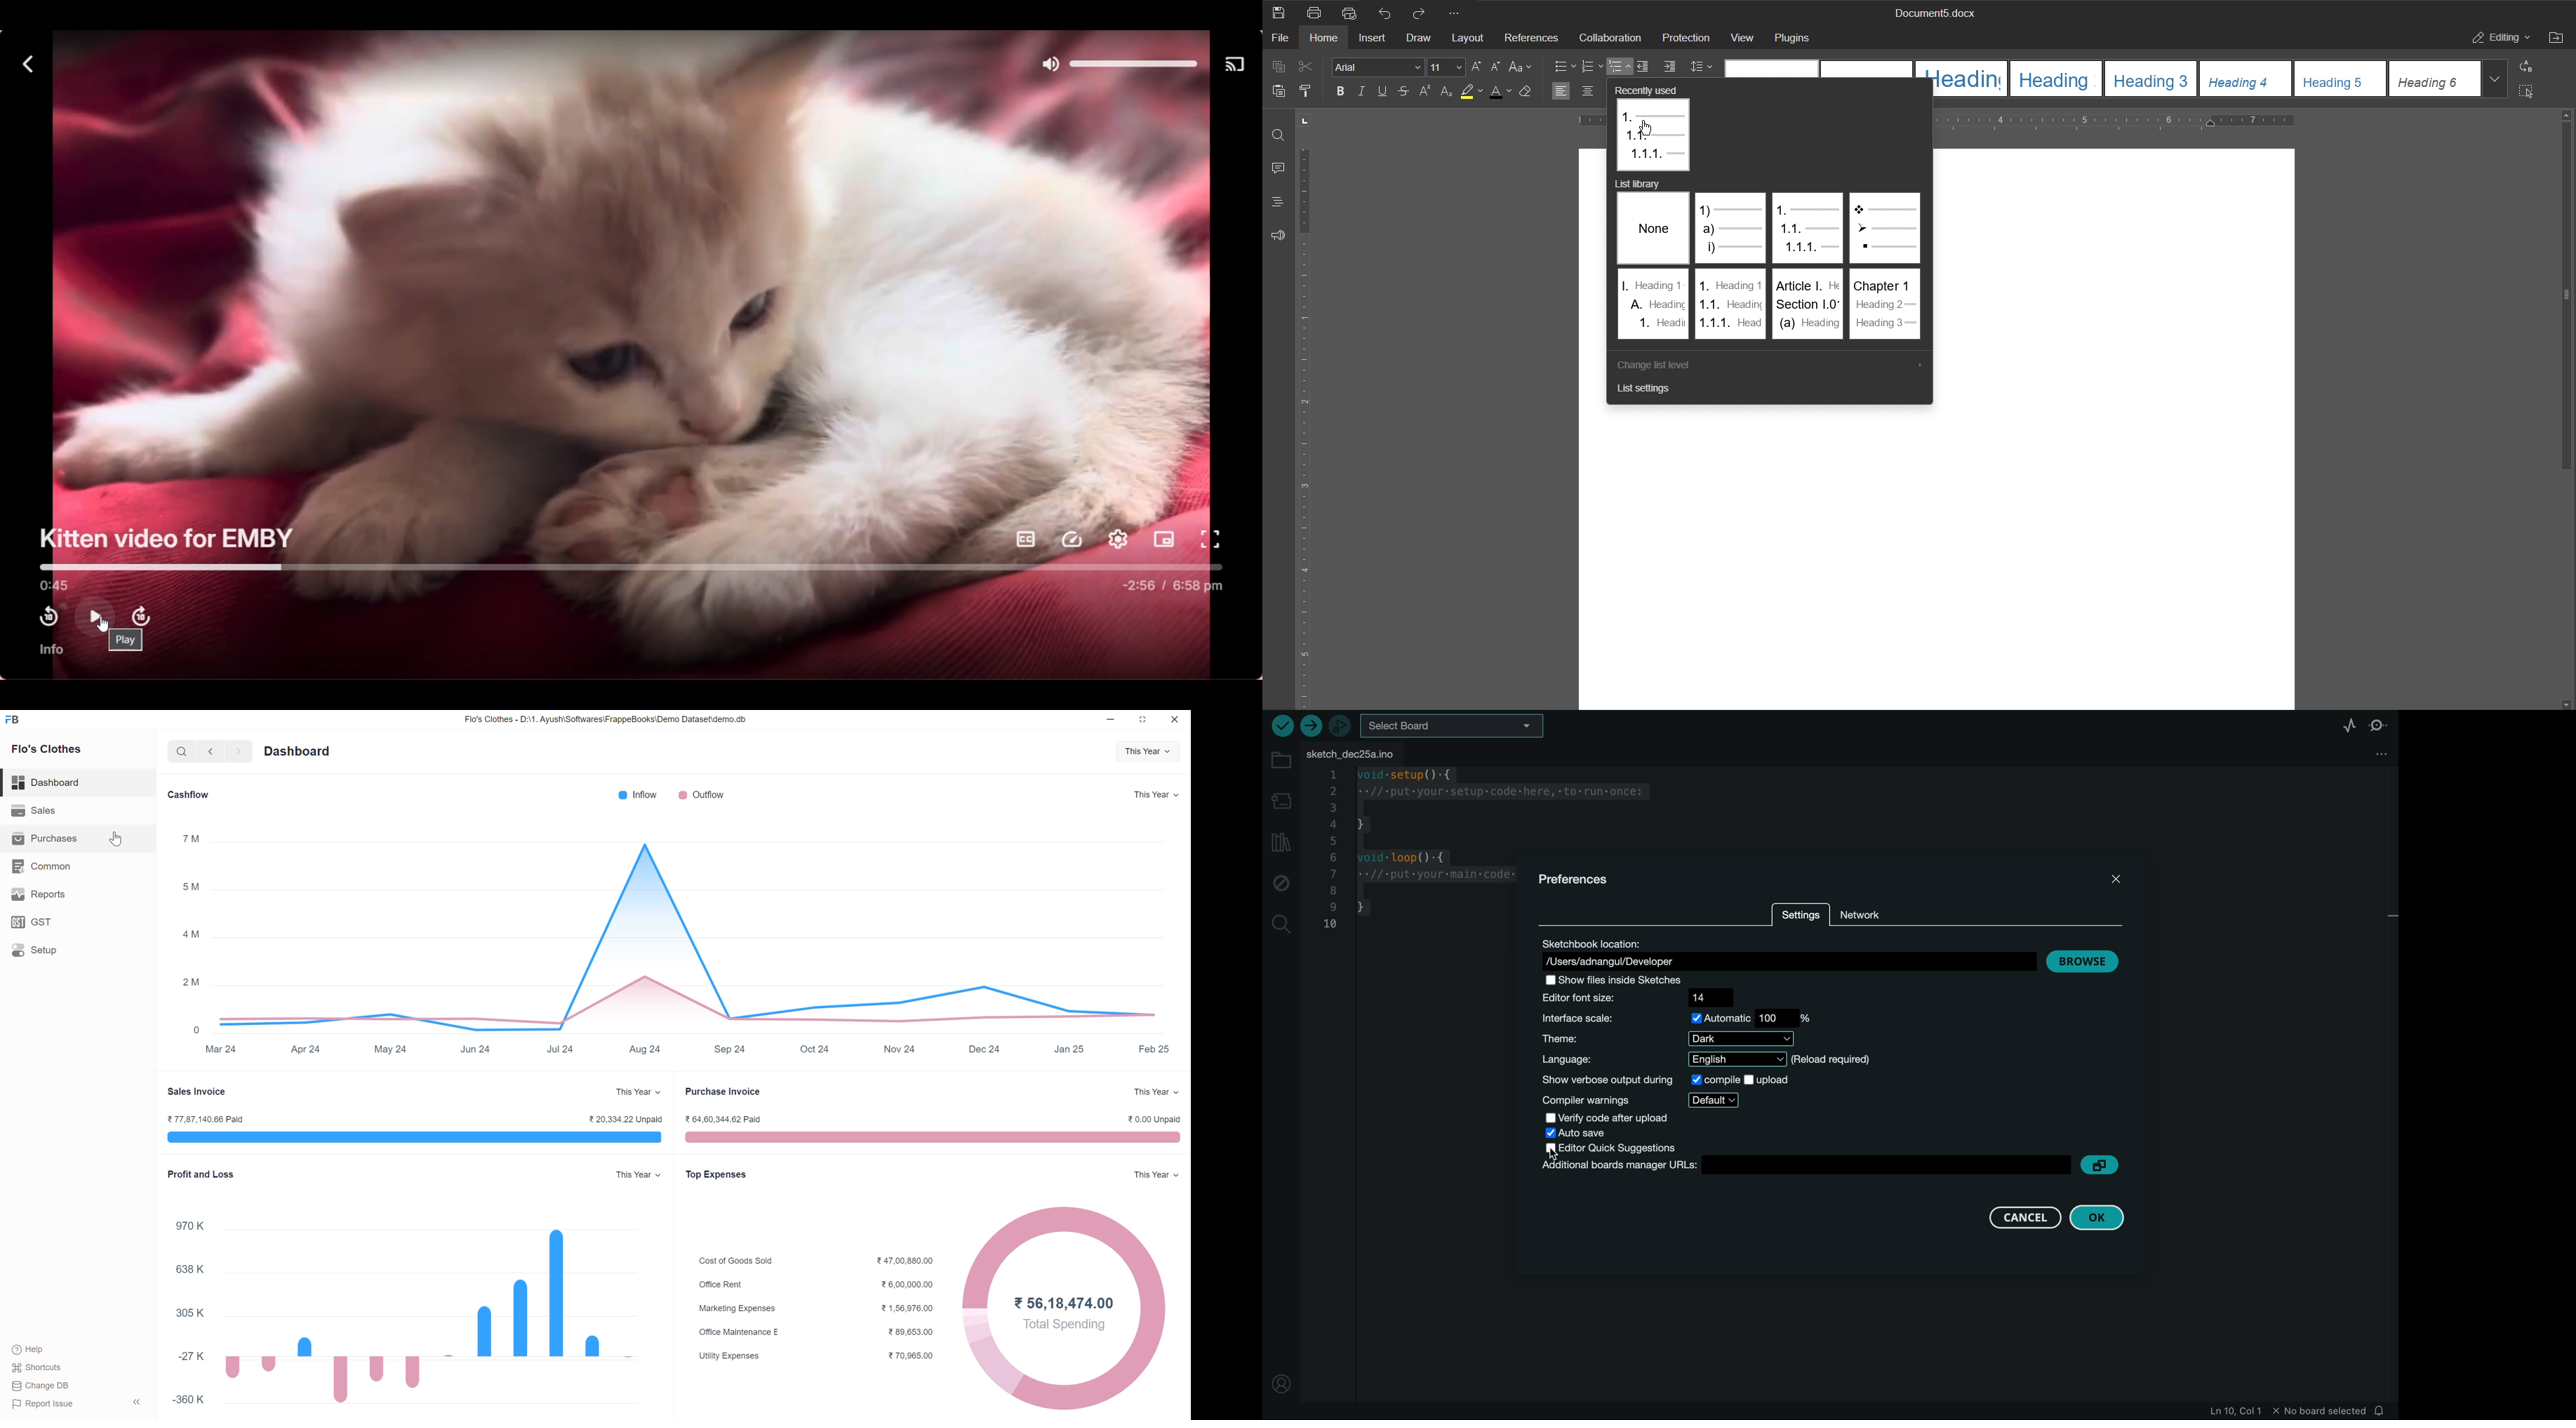 The width and height of the screenshot is (2576, 1428). Describe the element at coordinates (1423, 13) in the screenshot. I see `Redo` at that location.